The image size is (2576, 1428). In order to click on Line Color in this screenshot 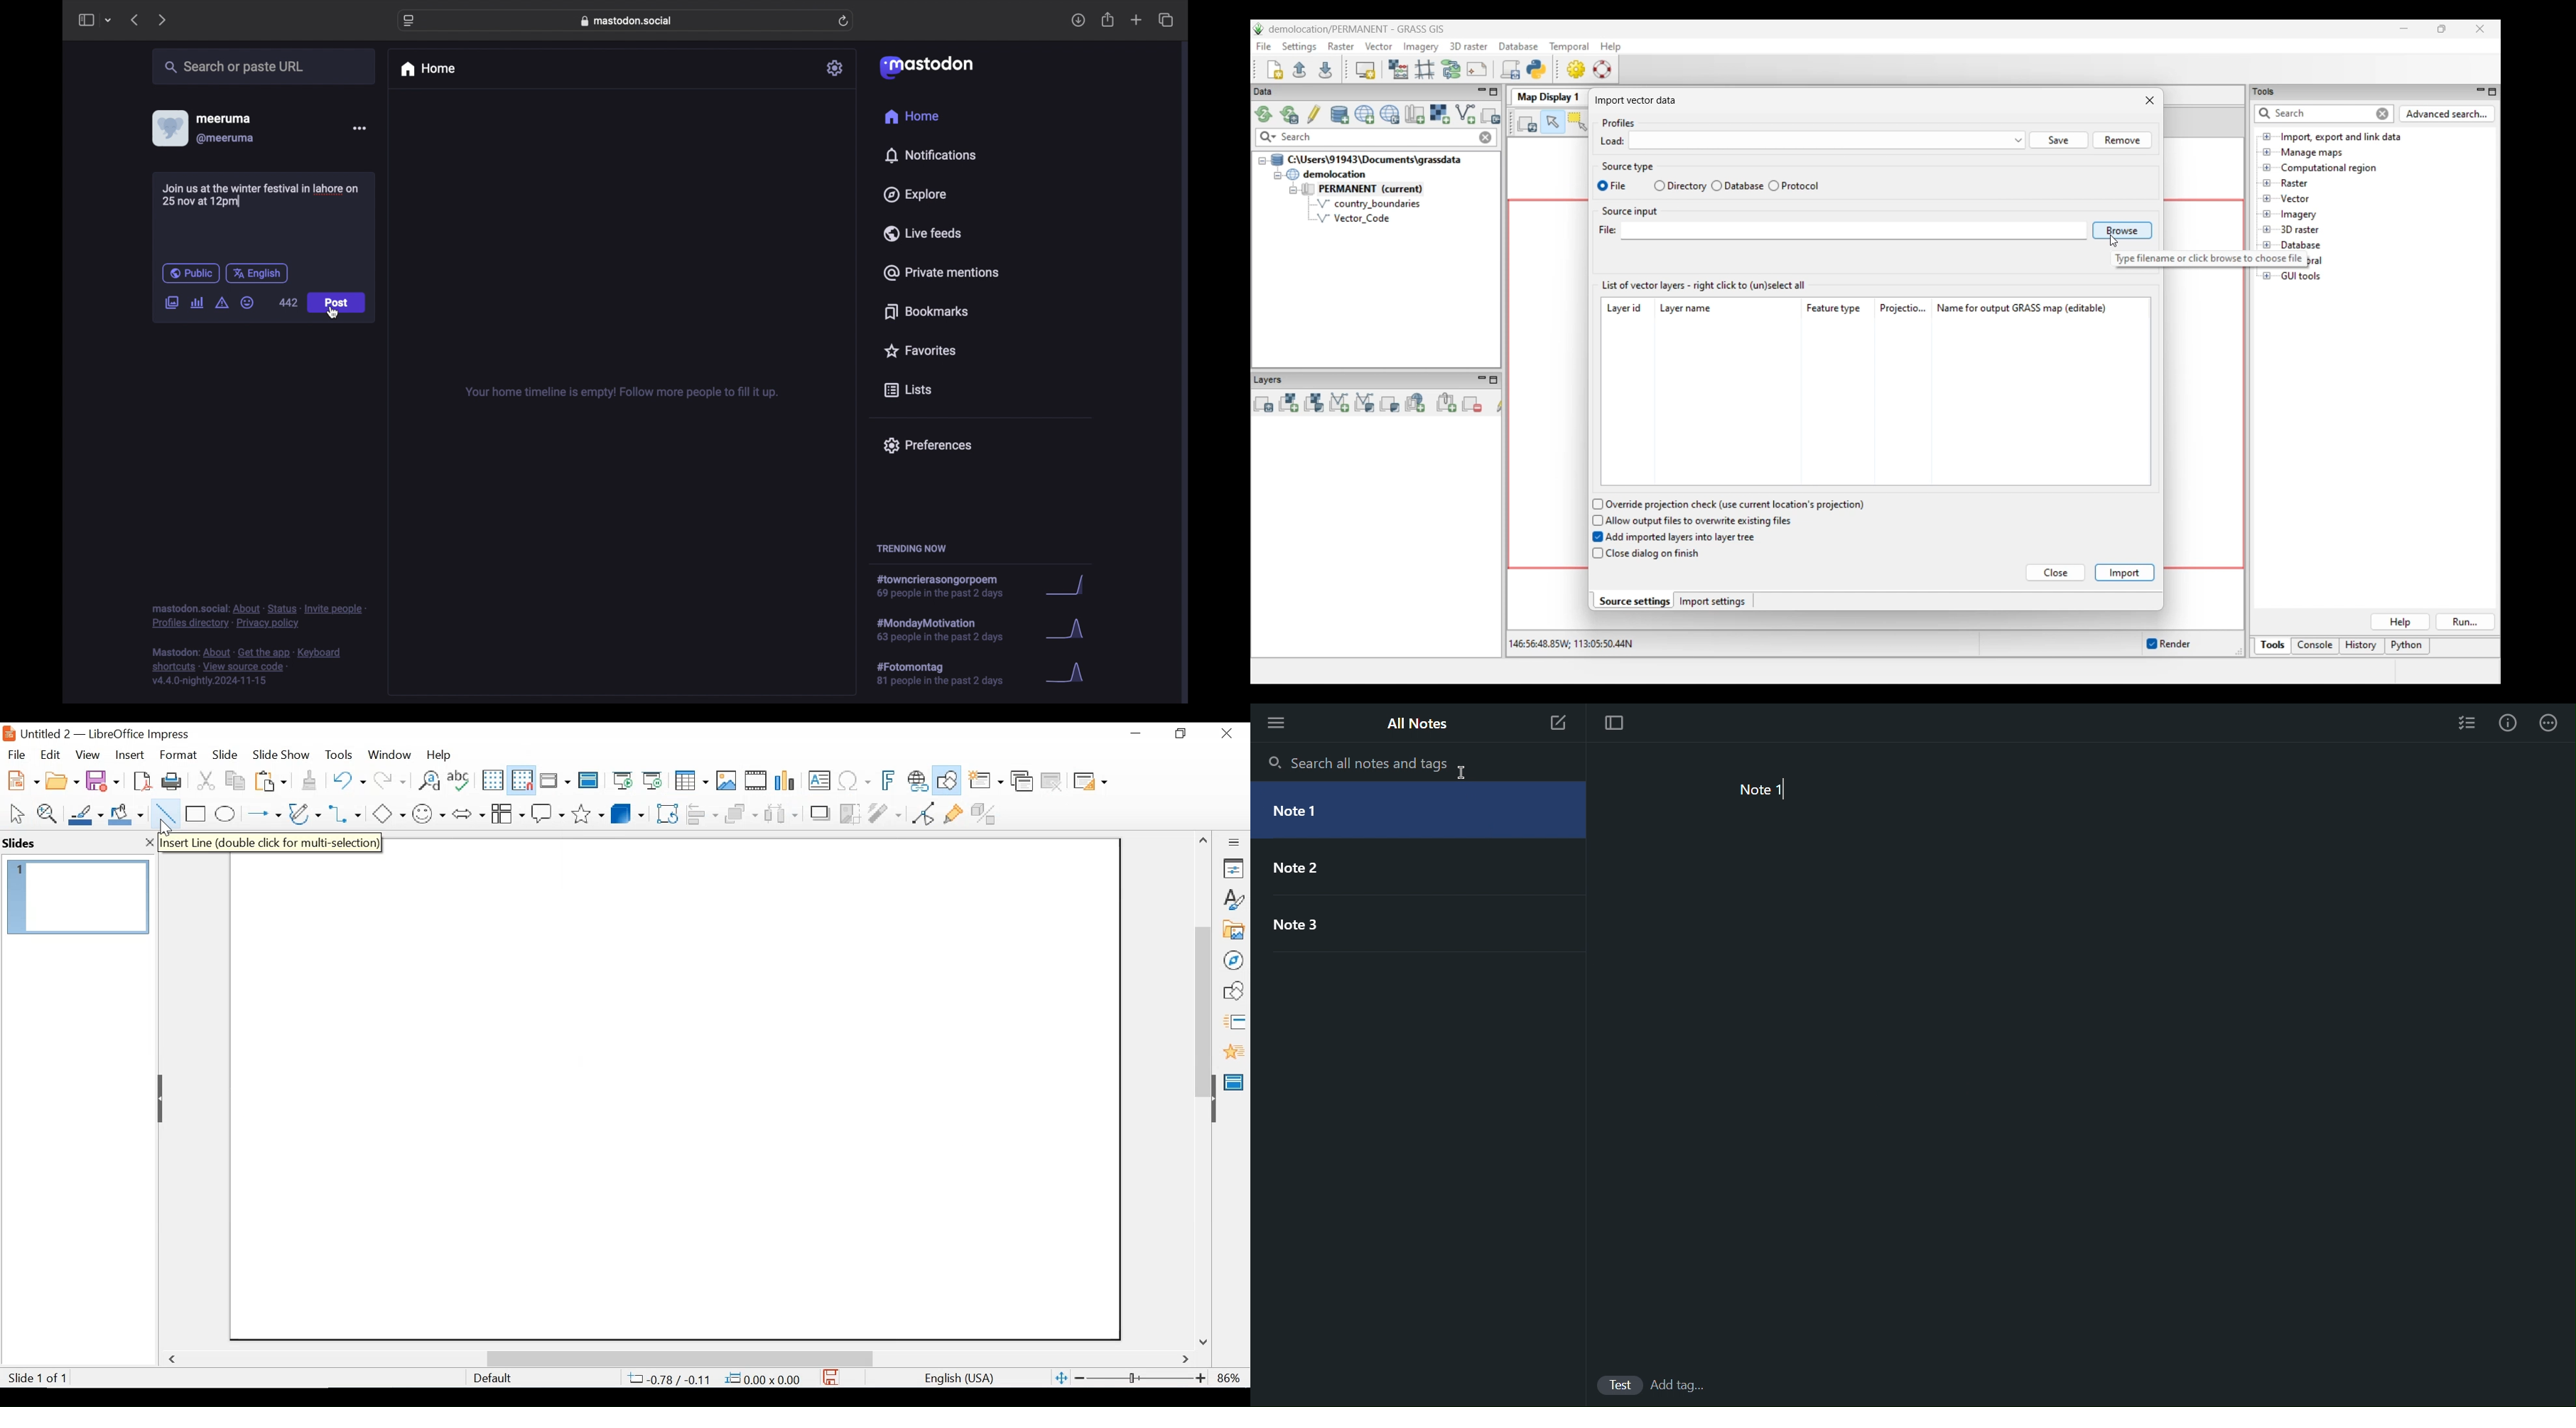, I will do `click(84, 814)`.